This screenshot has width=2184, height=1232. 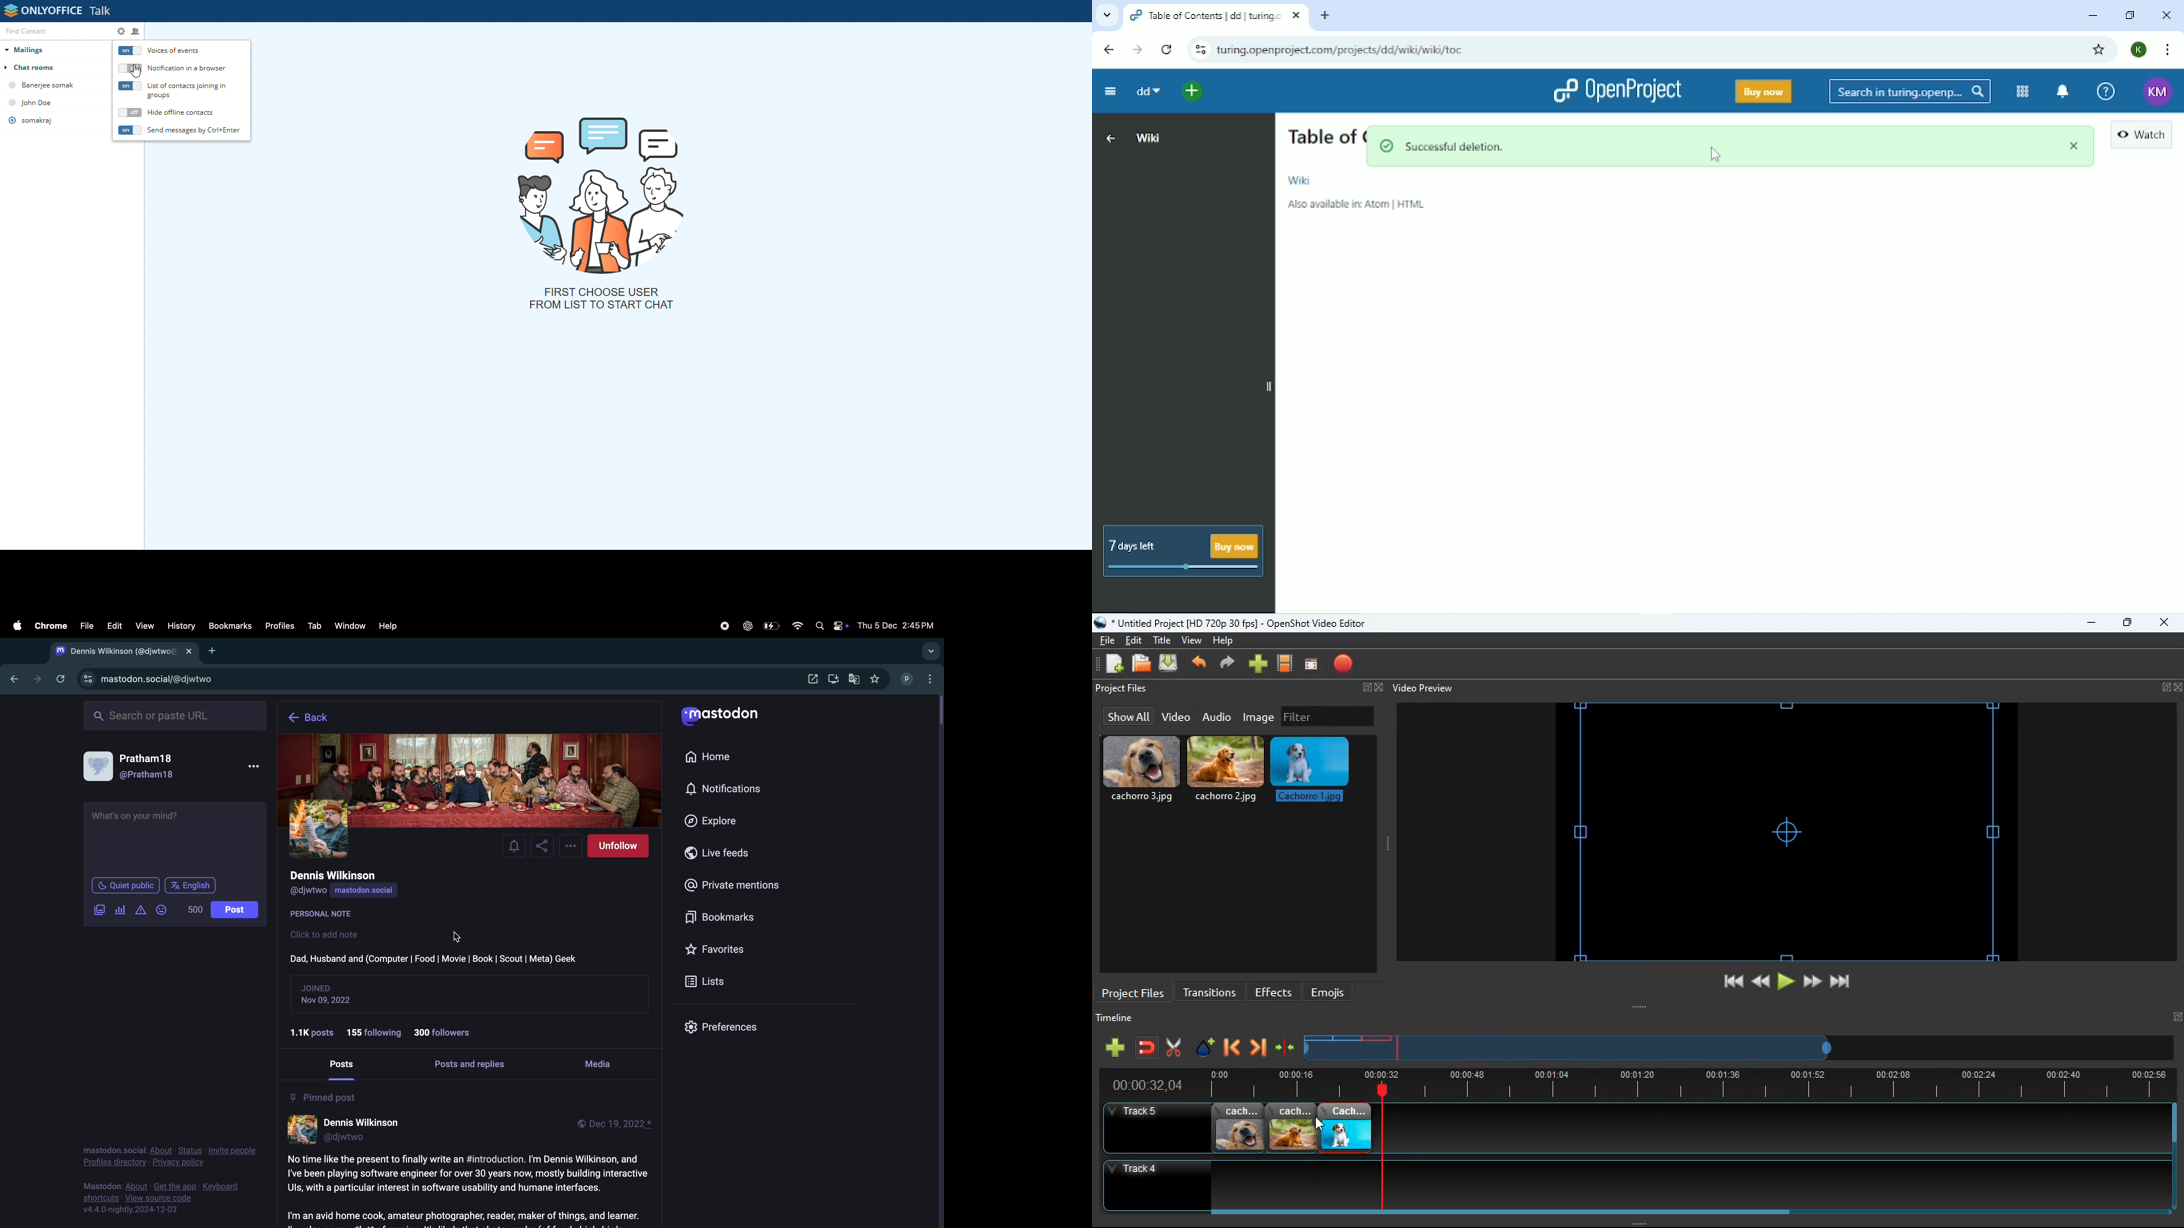 I want to click on home, so click(x=727, y=757).